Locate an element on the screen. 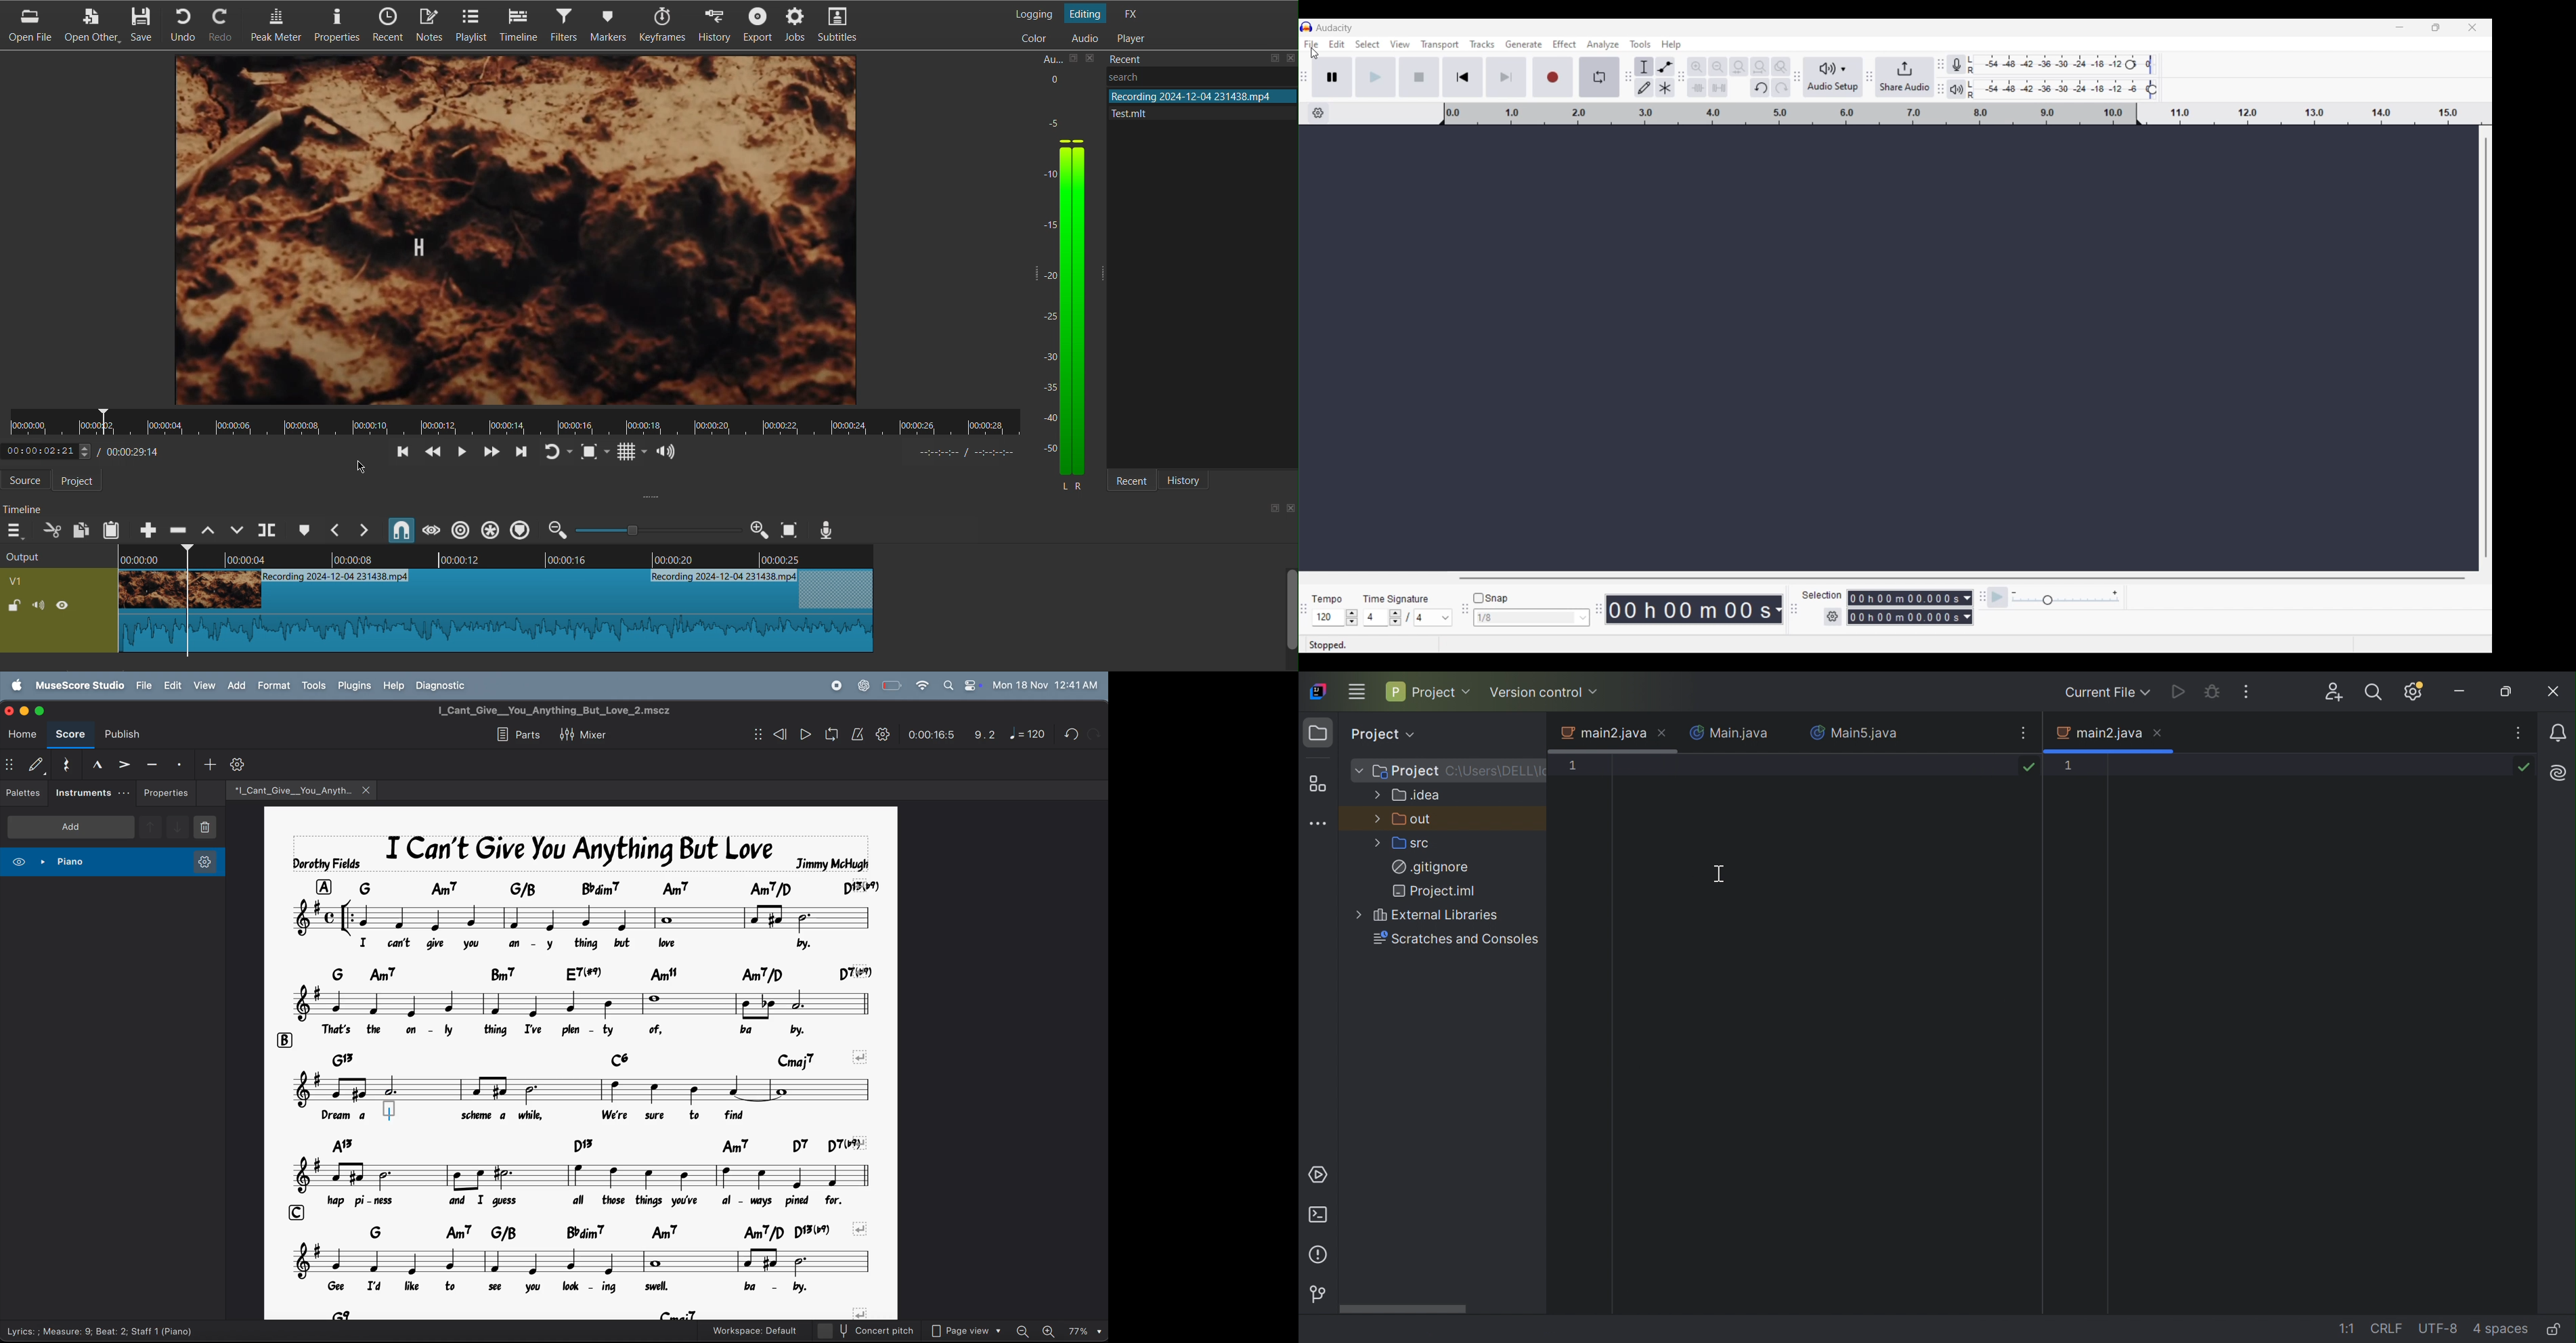 This screenshot has height=1344, width=2576. save is located at coordinates (1273, 58).